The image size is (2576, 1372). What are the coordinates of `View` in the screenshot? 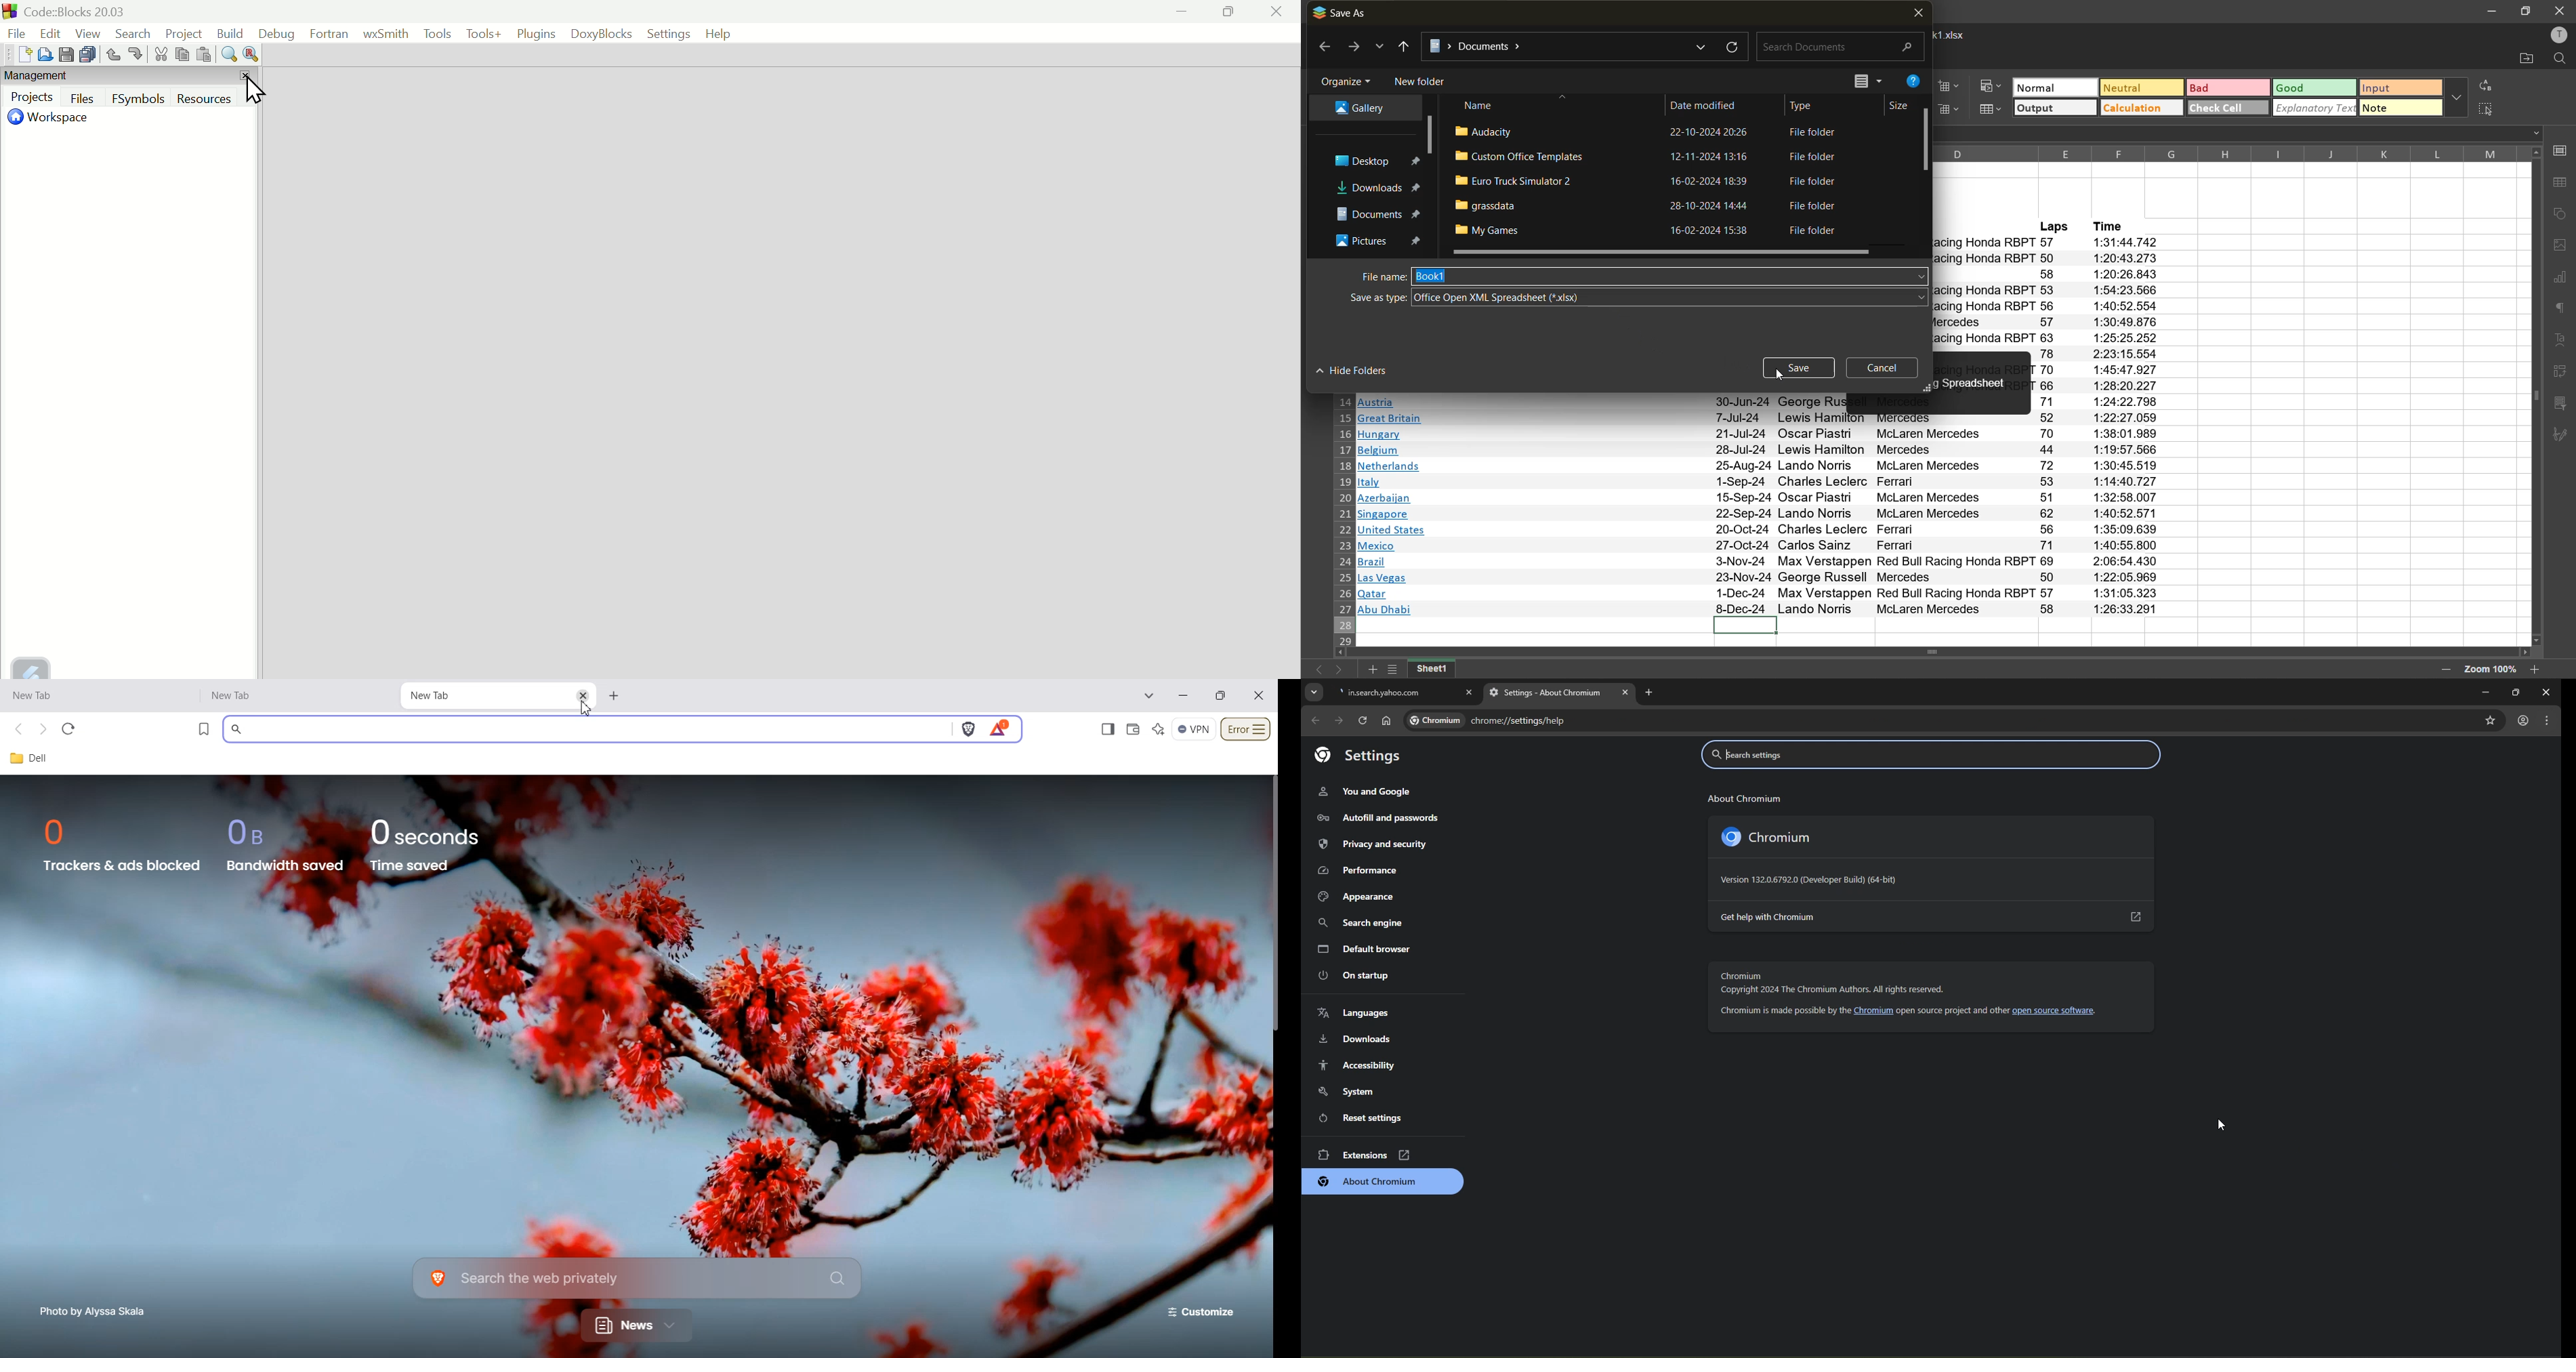 It's located at (89, 33).